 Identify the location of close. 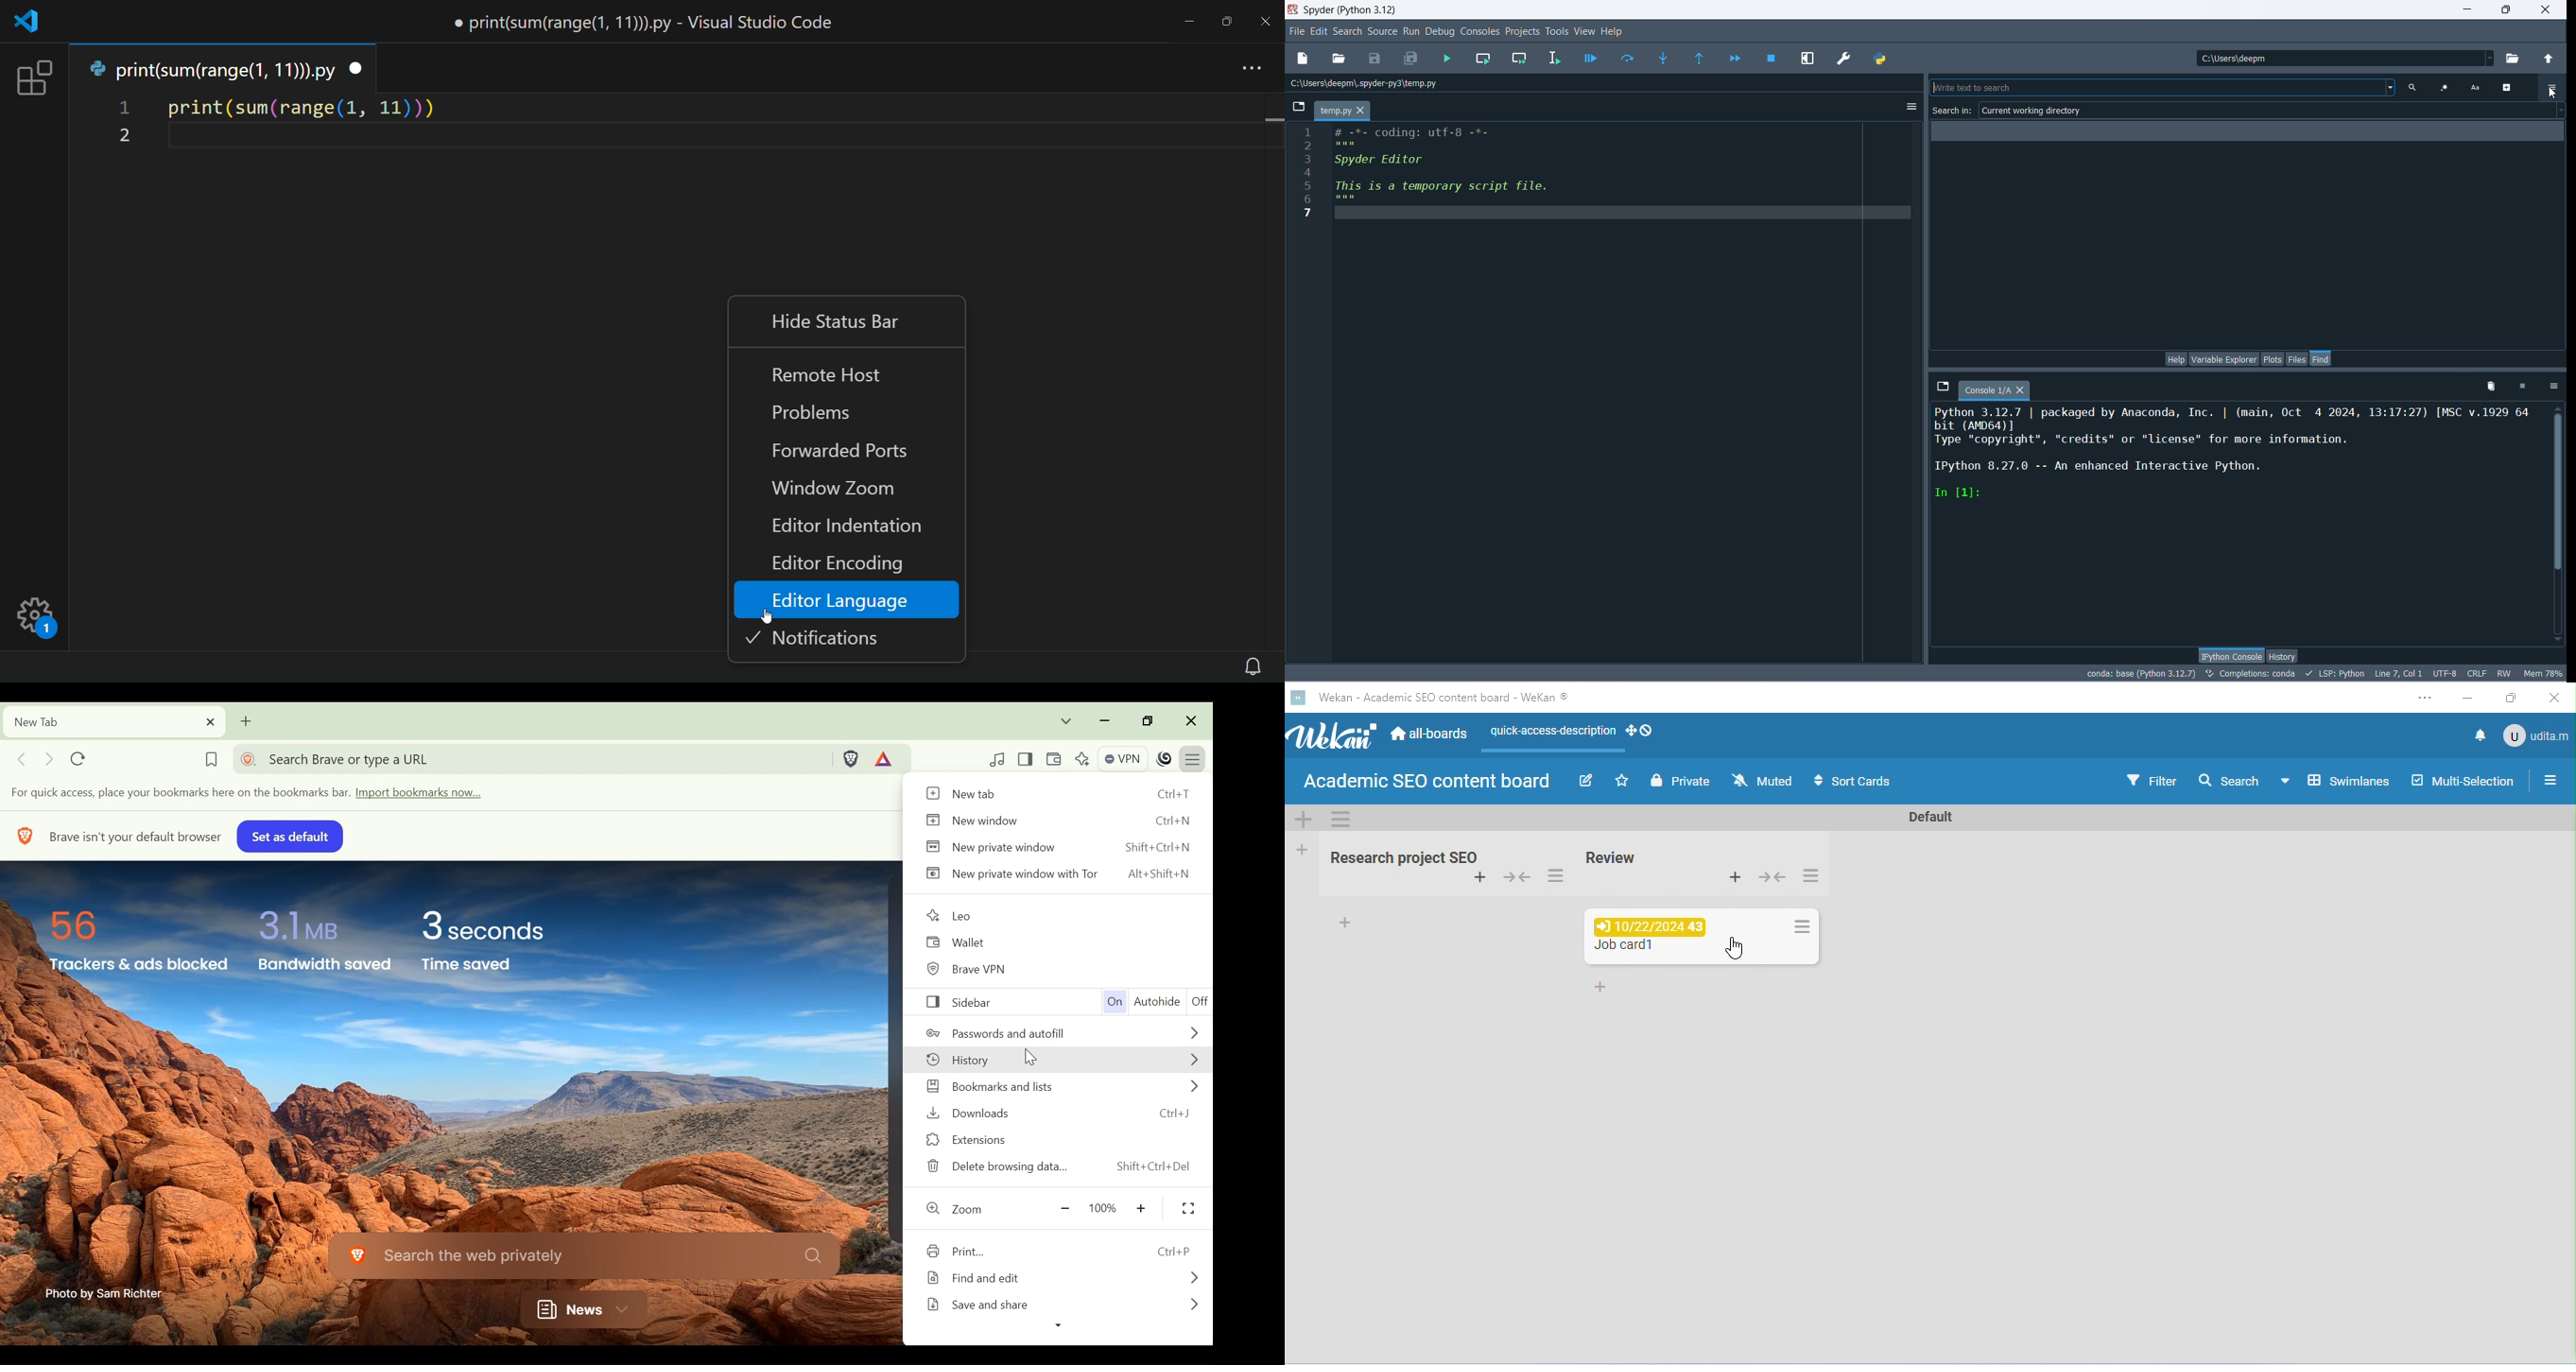
(1265, 19).